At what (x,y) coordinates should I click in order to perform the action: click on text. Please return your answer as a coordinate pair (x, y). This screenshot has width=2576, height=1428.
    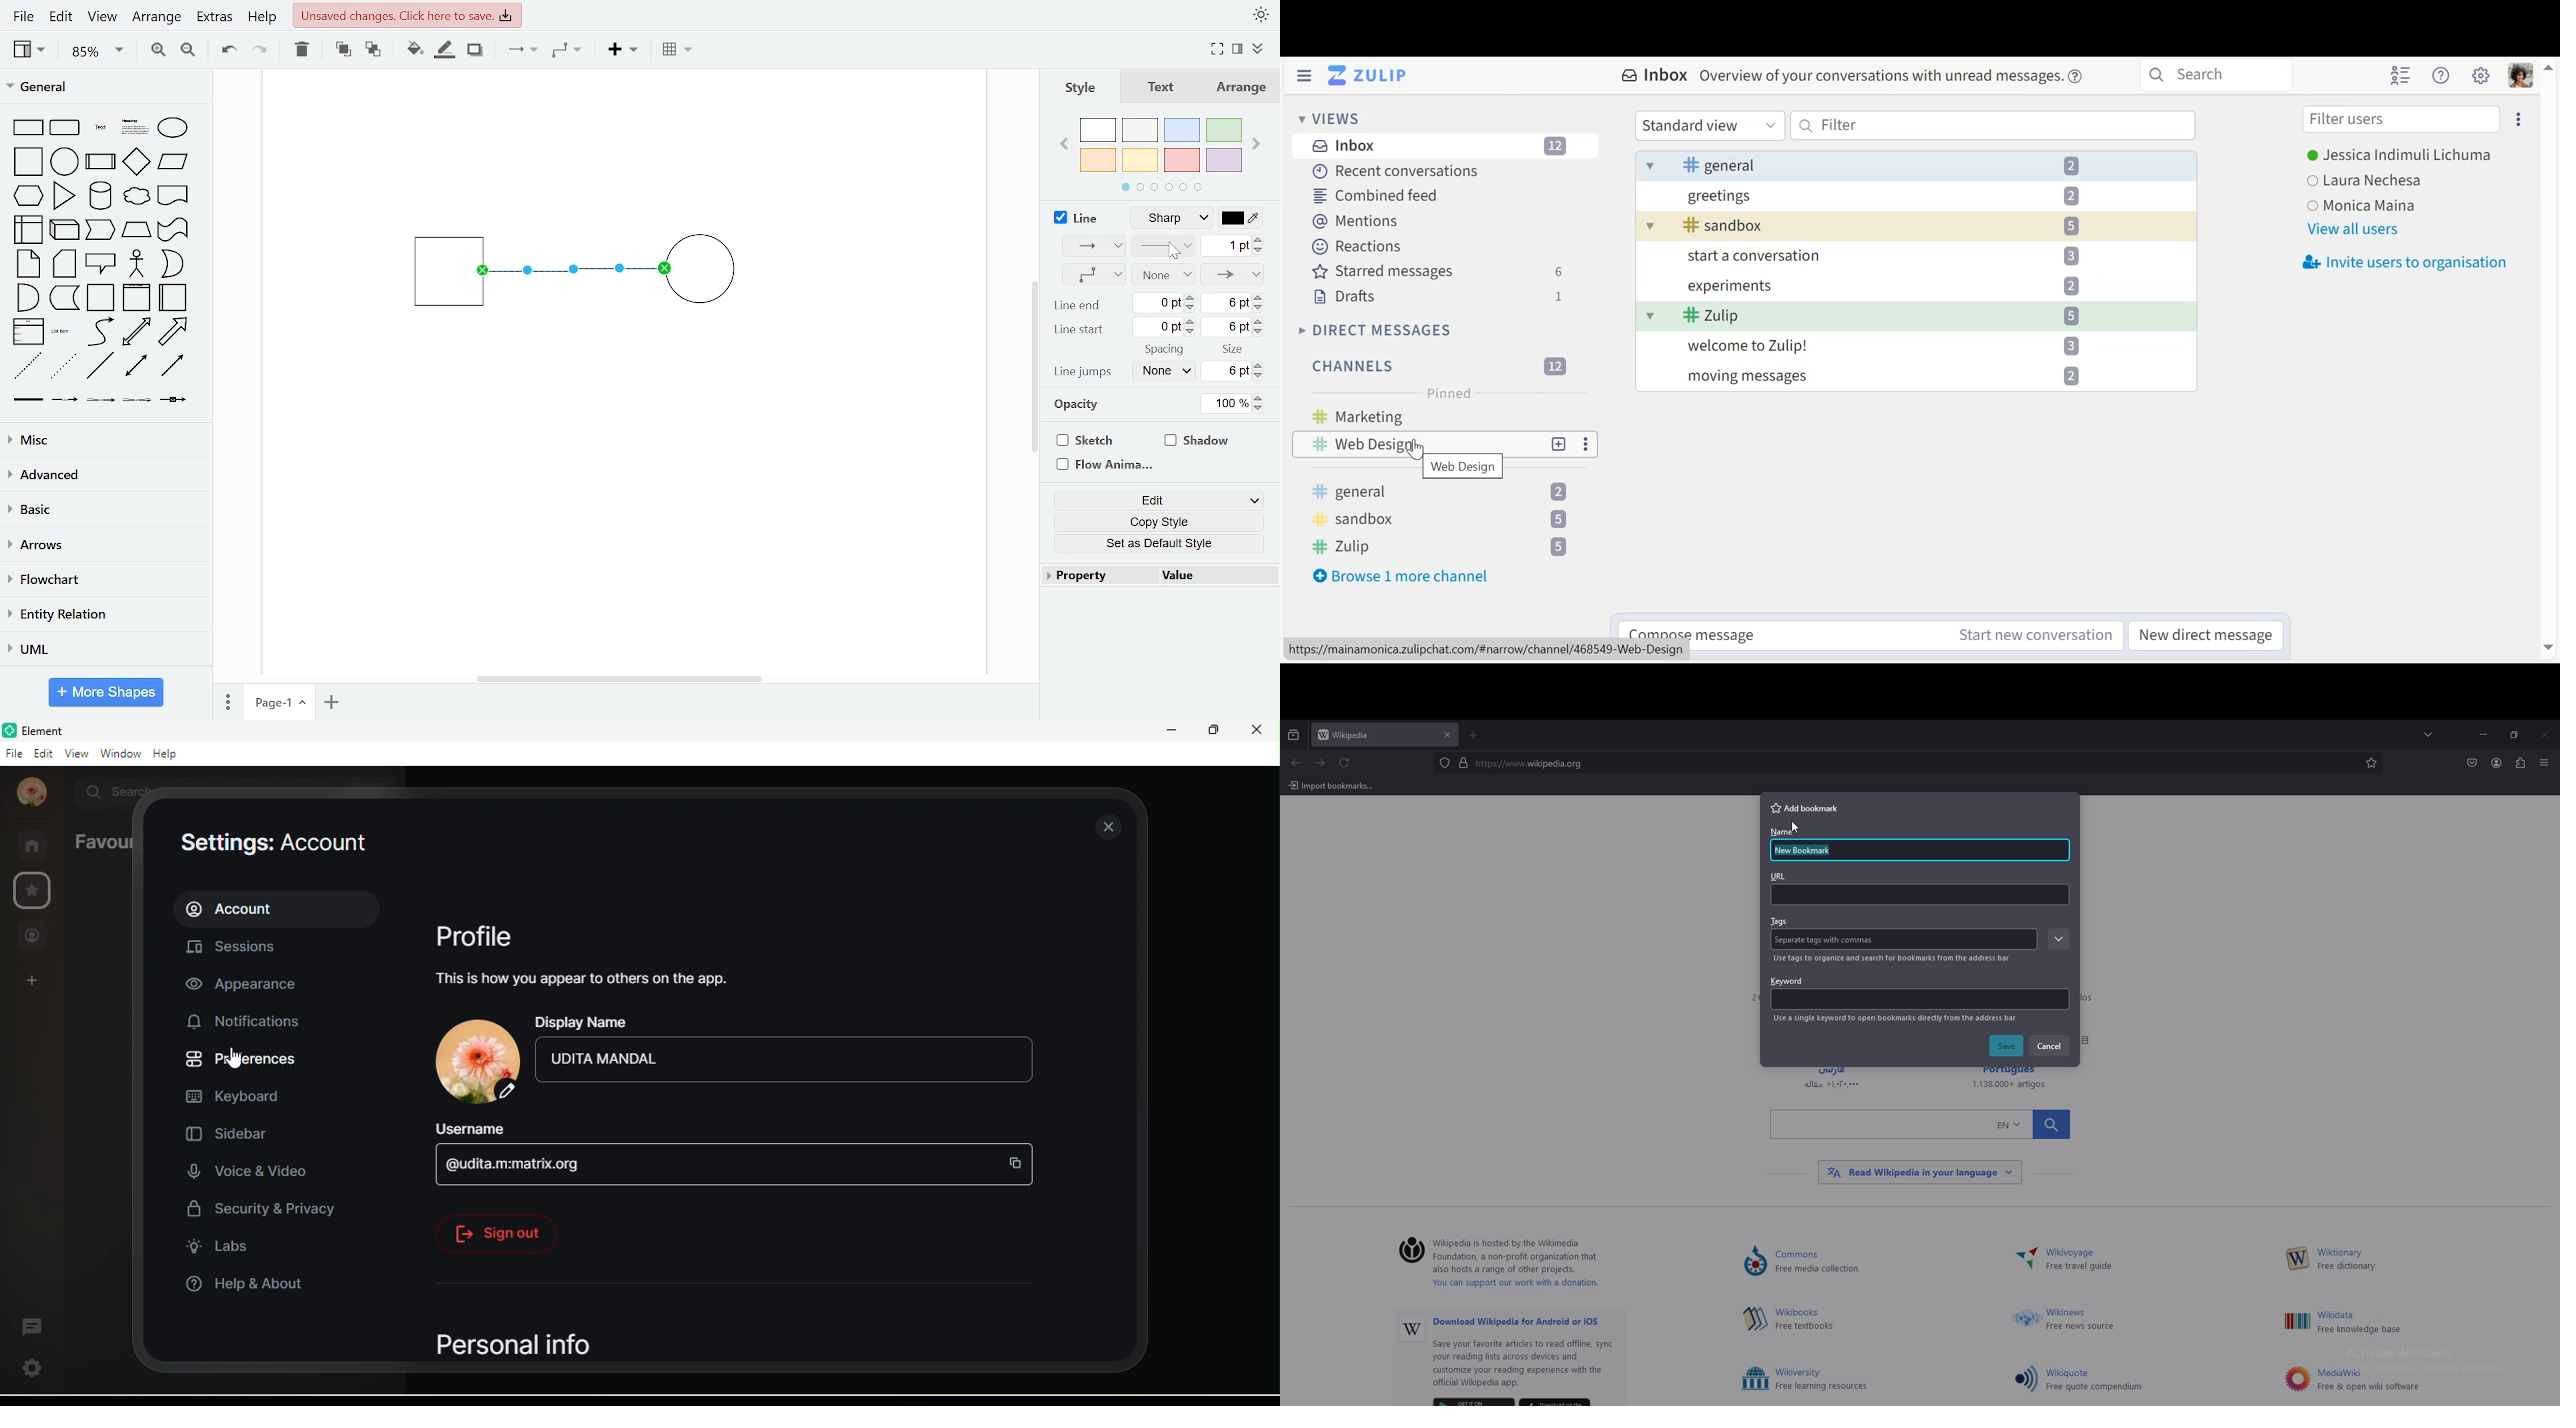
    Looking at the image, I should click on (1164, 89).